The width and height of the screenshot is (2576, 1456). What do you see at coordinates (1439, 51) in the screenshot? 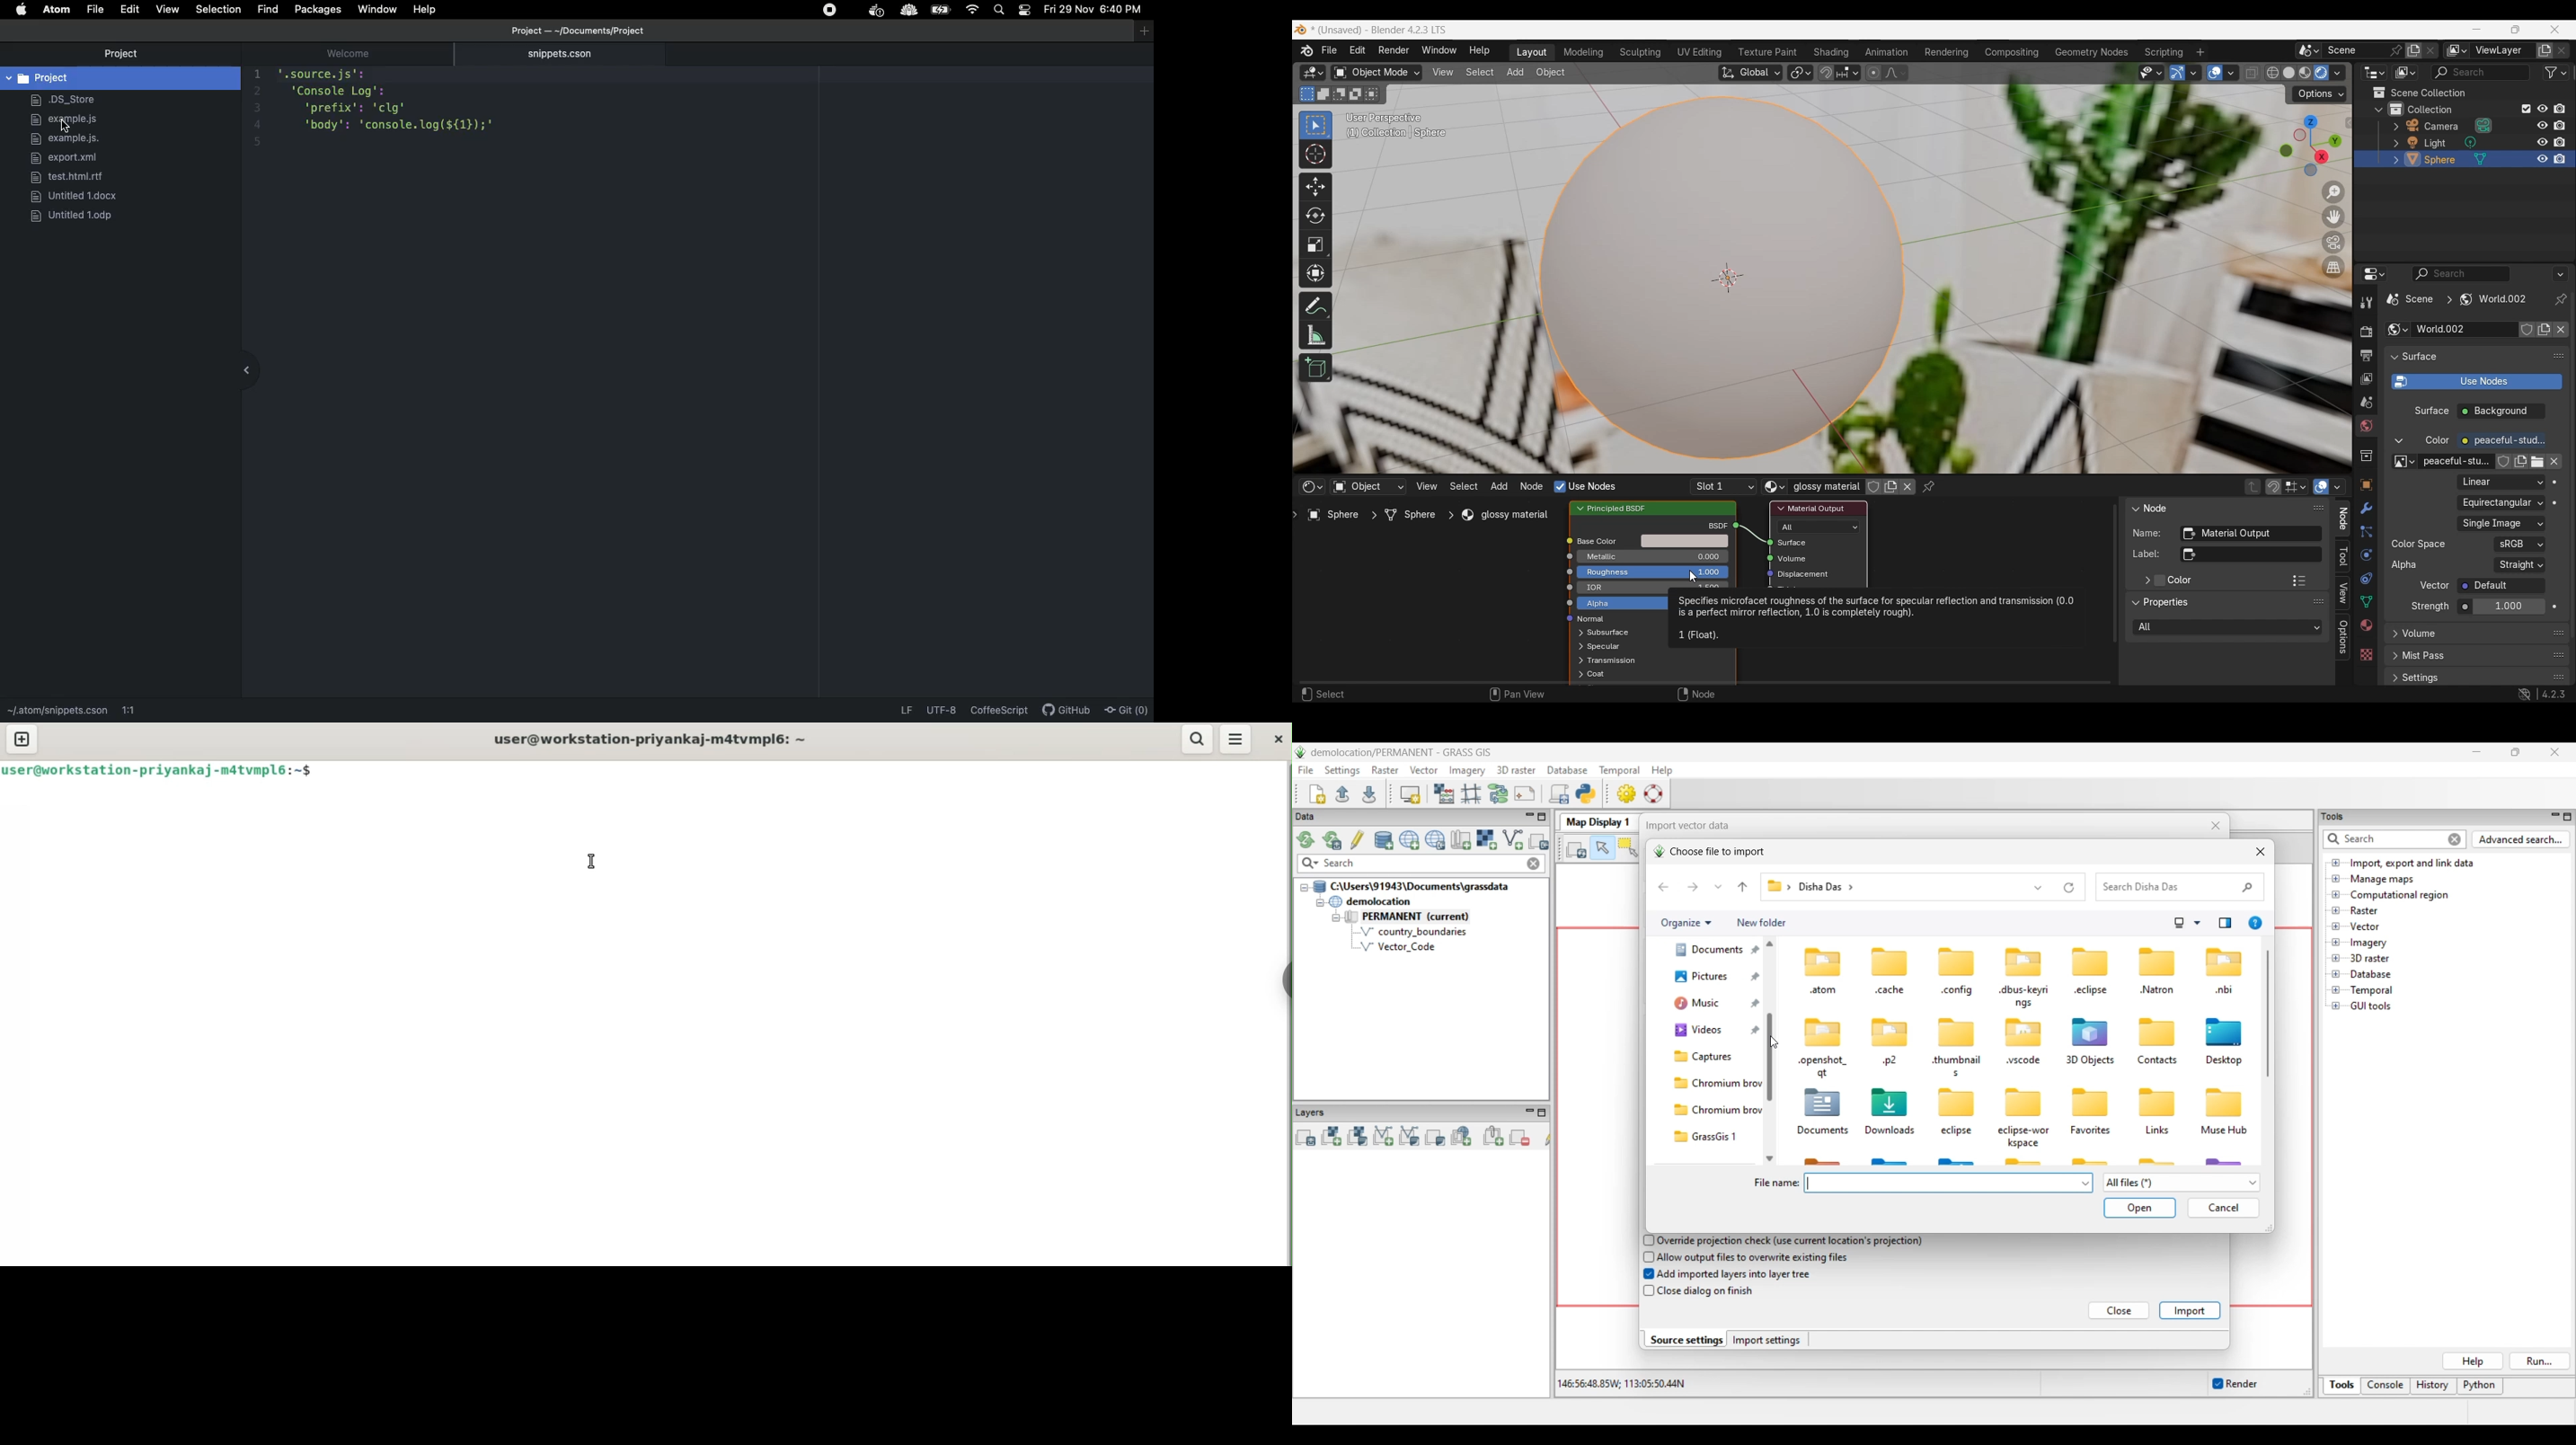
I see `Window` at bounding box center [1439, 51].